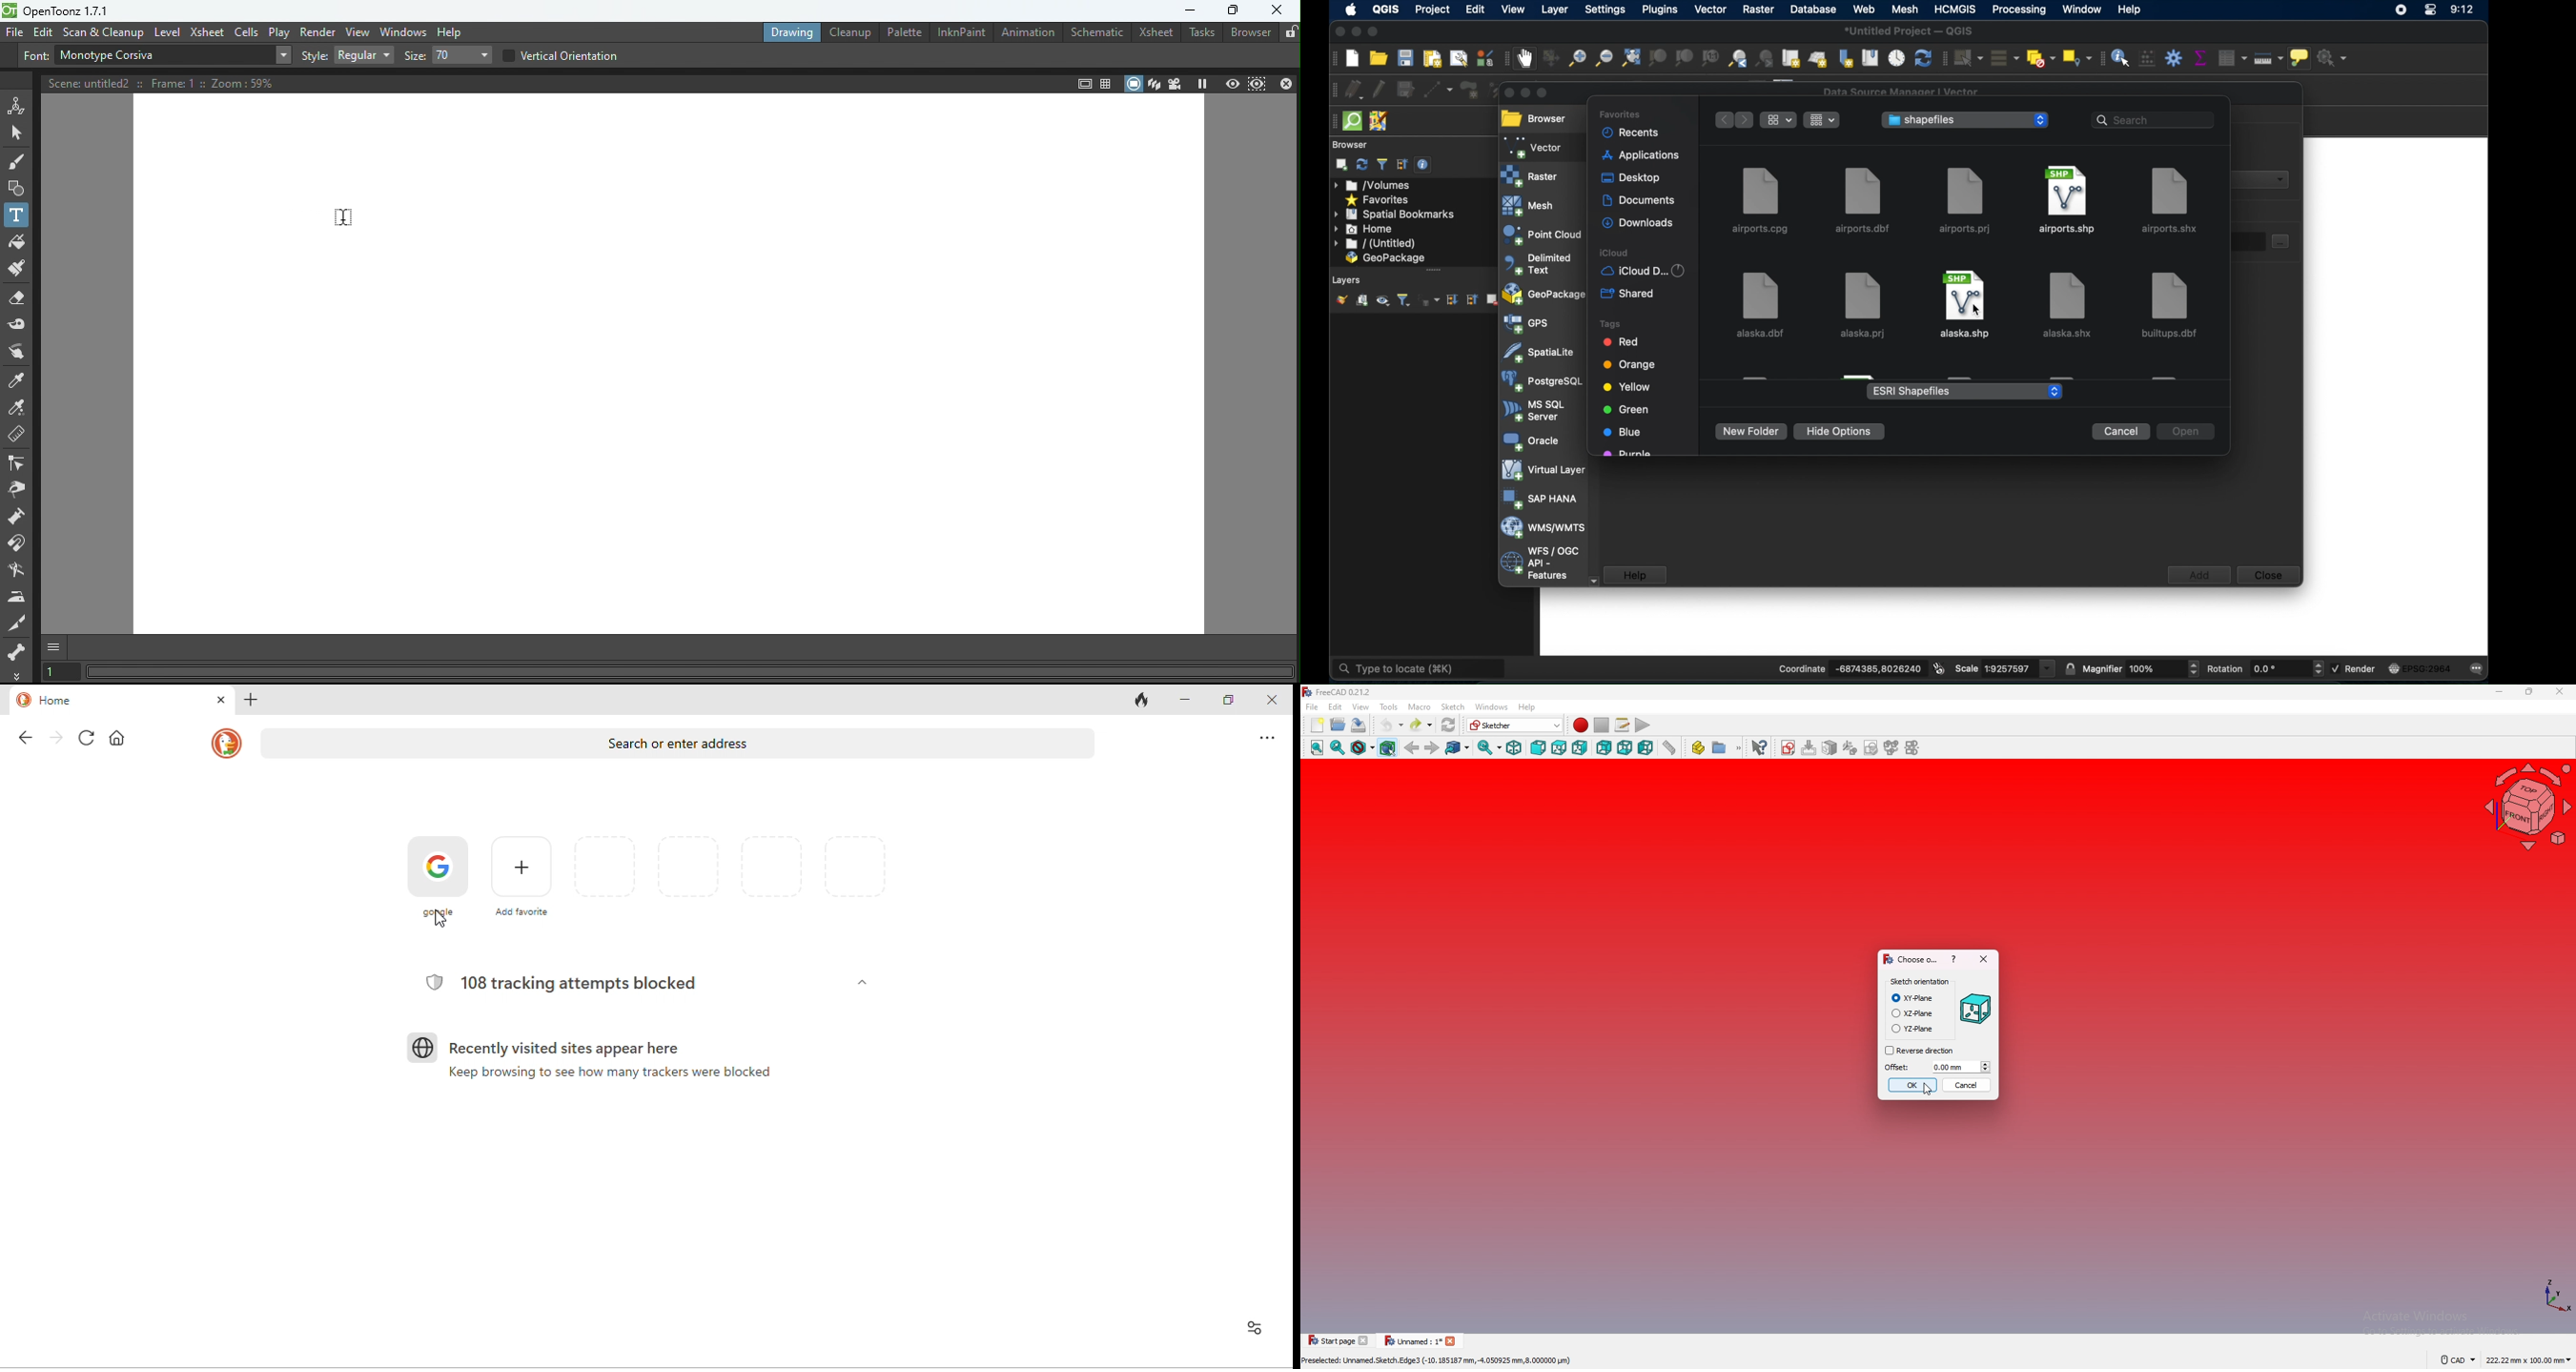 This screenshot has height=1372, width=2576. I want to click on new, so click(1317, 724).